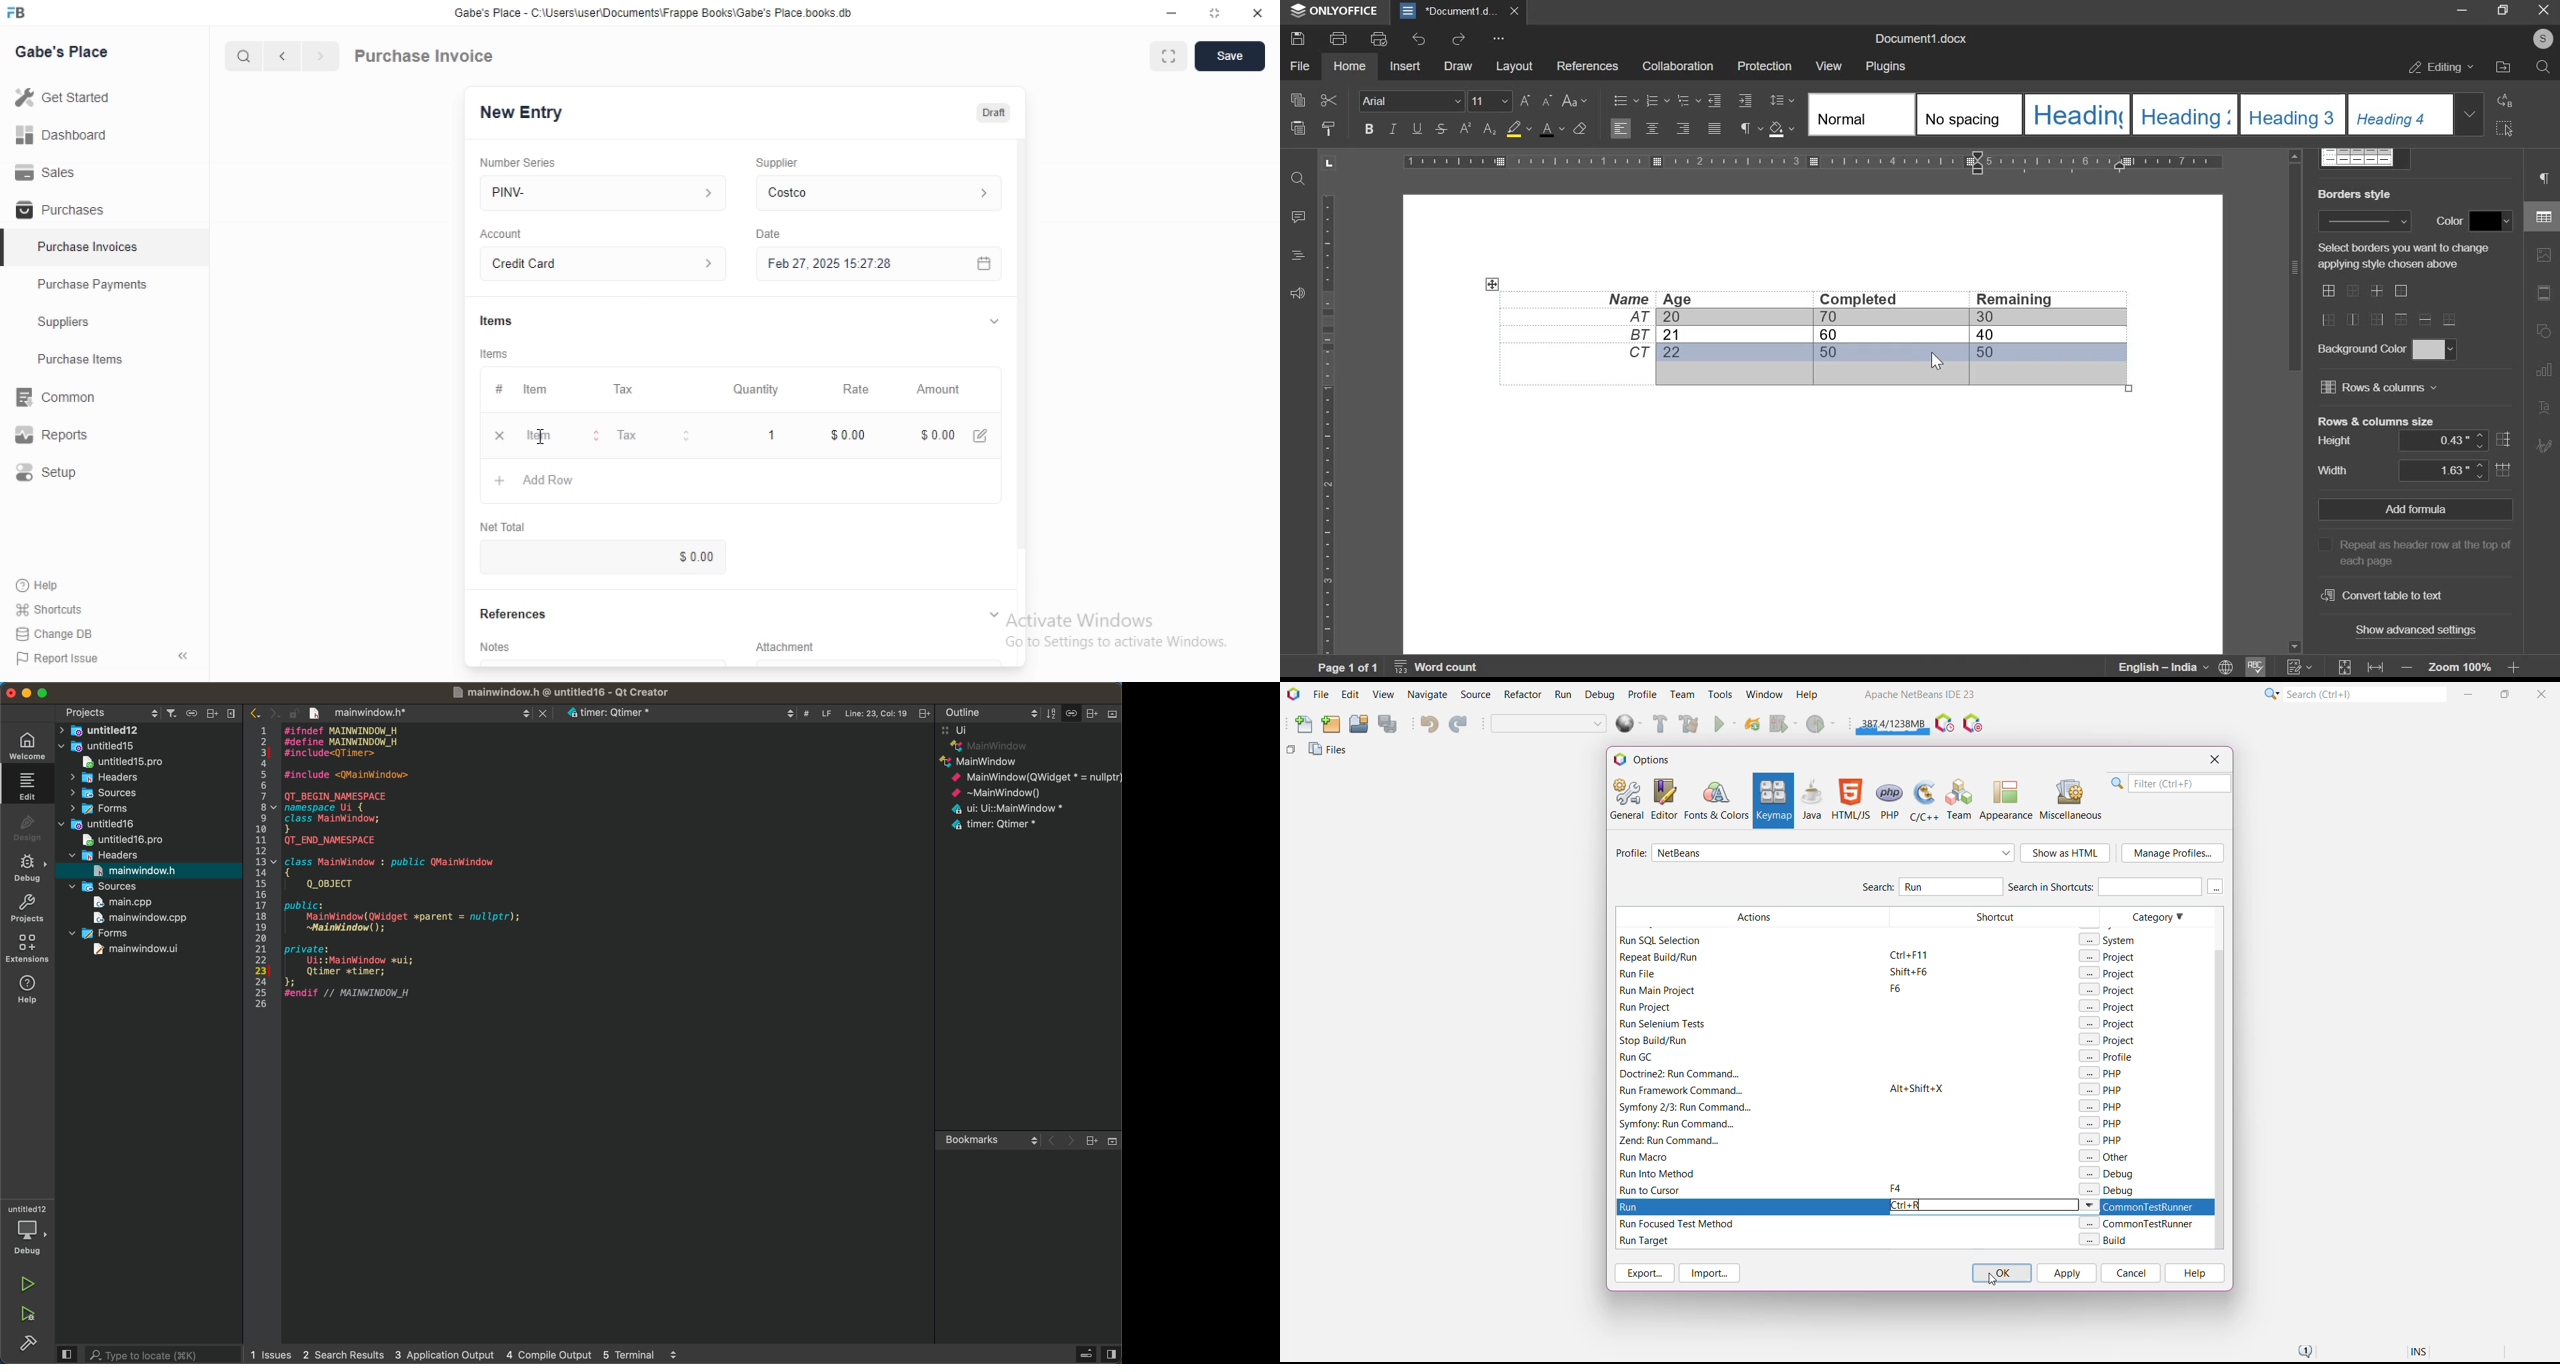 The width and height of the screenshot is (2576, 1372). Describe the element at coordinates (650, 389) in the screenshot. I see `Tax` at that location.